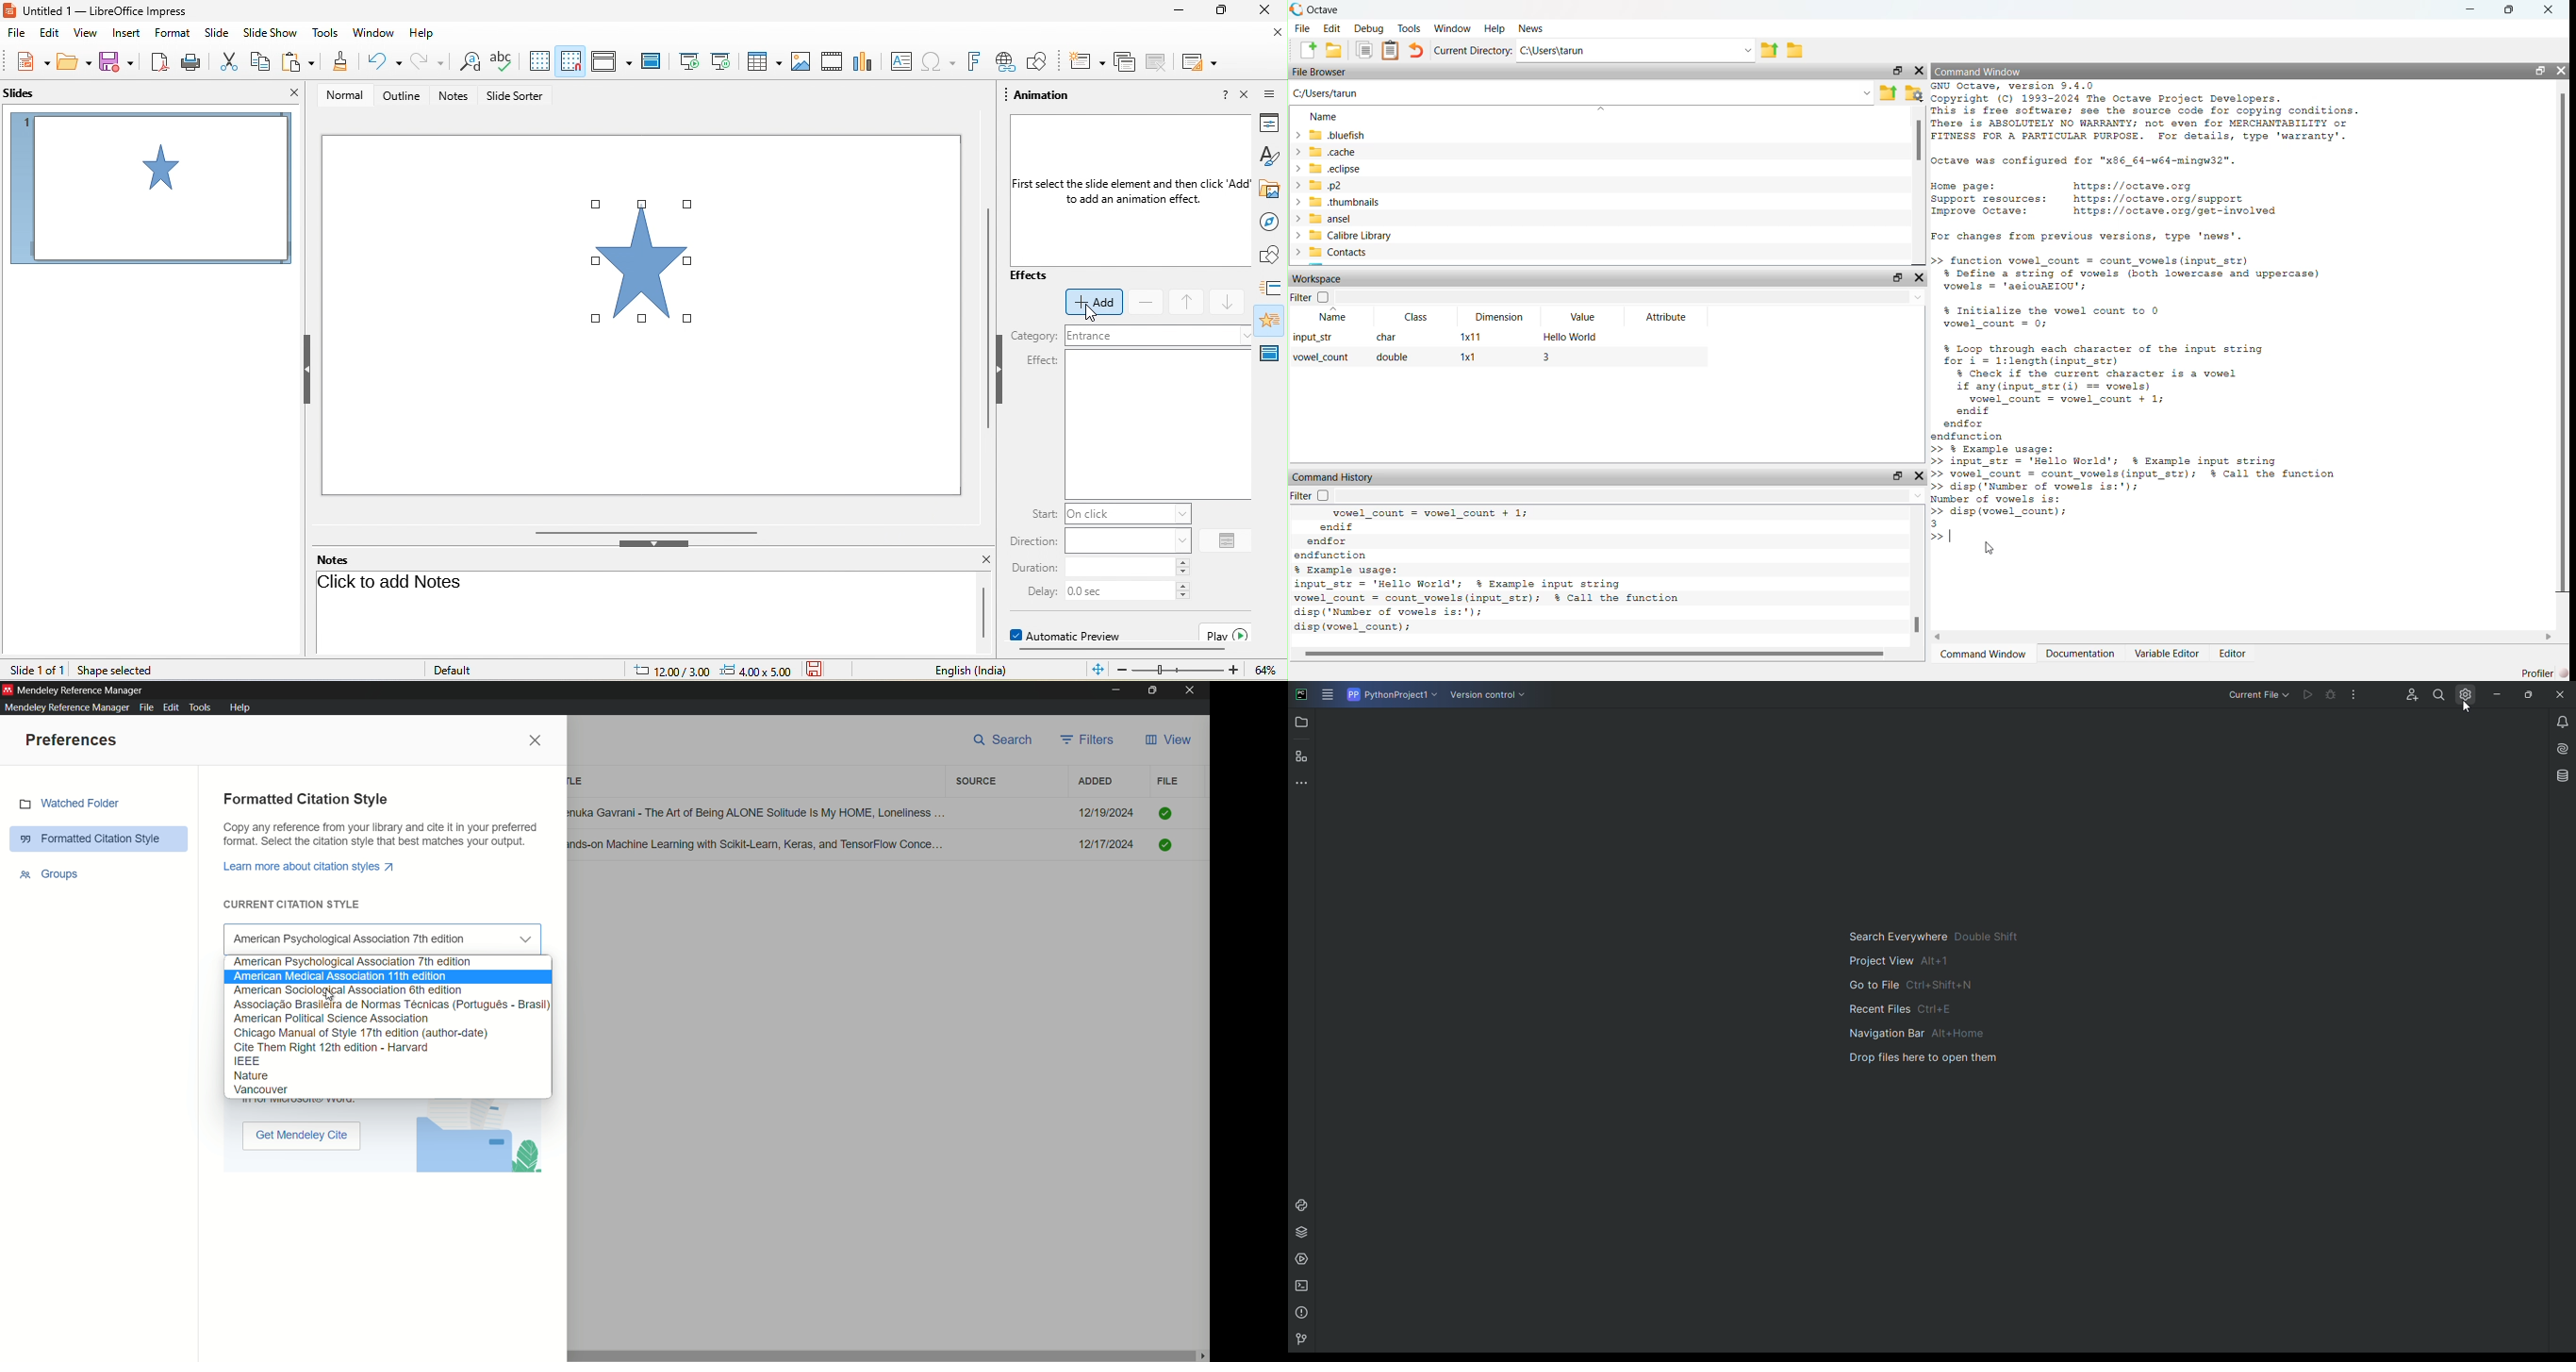 Image resolution: width=2576 pixels, height=1372 pixels. What do you see at coordinates (422, 34) in the screenshot?
I see `help` at bounding box center [422, 34].